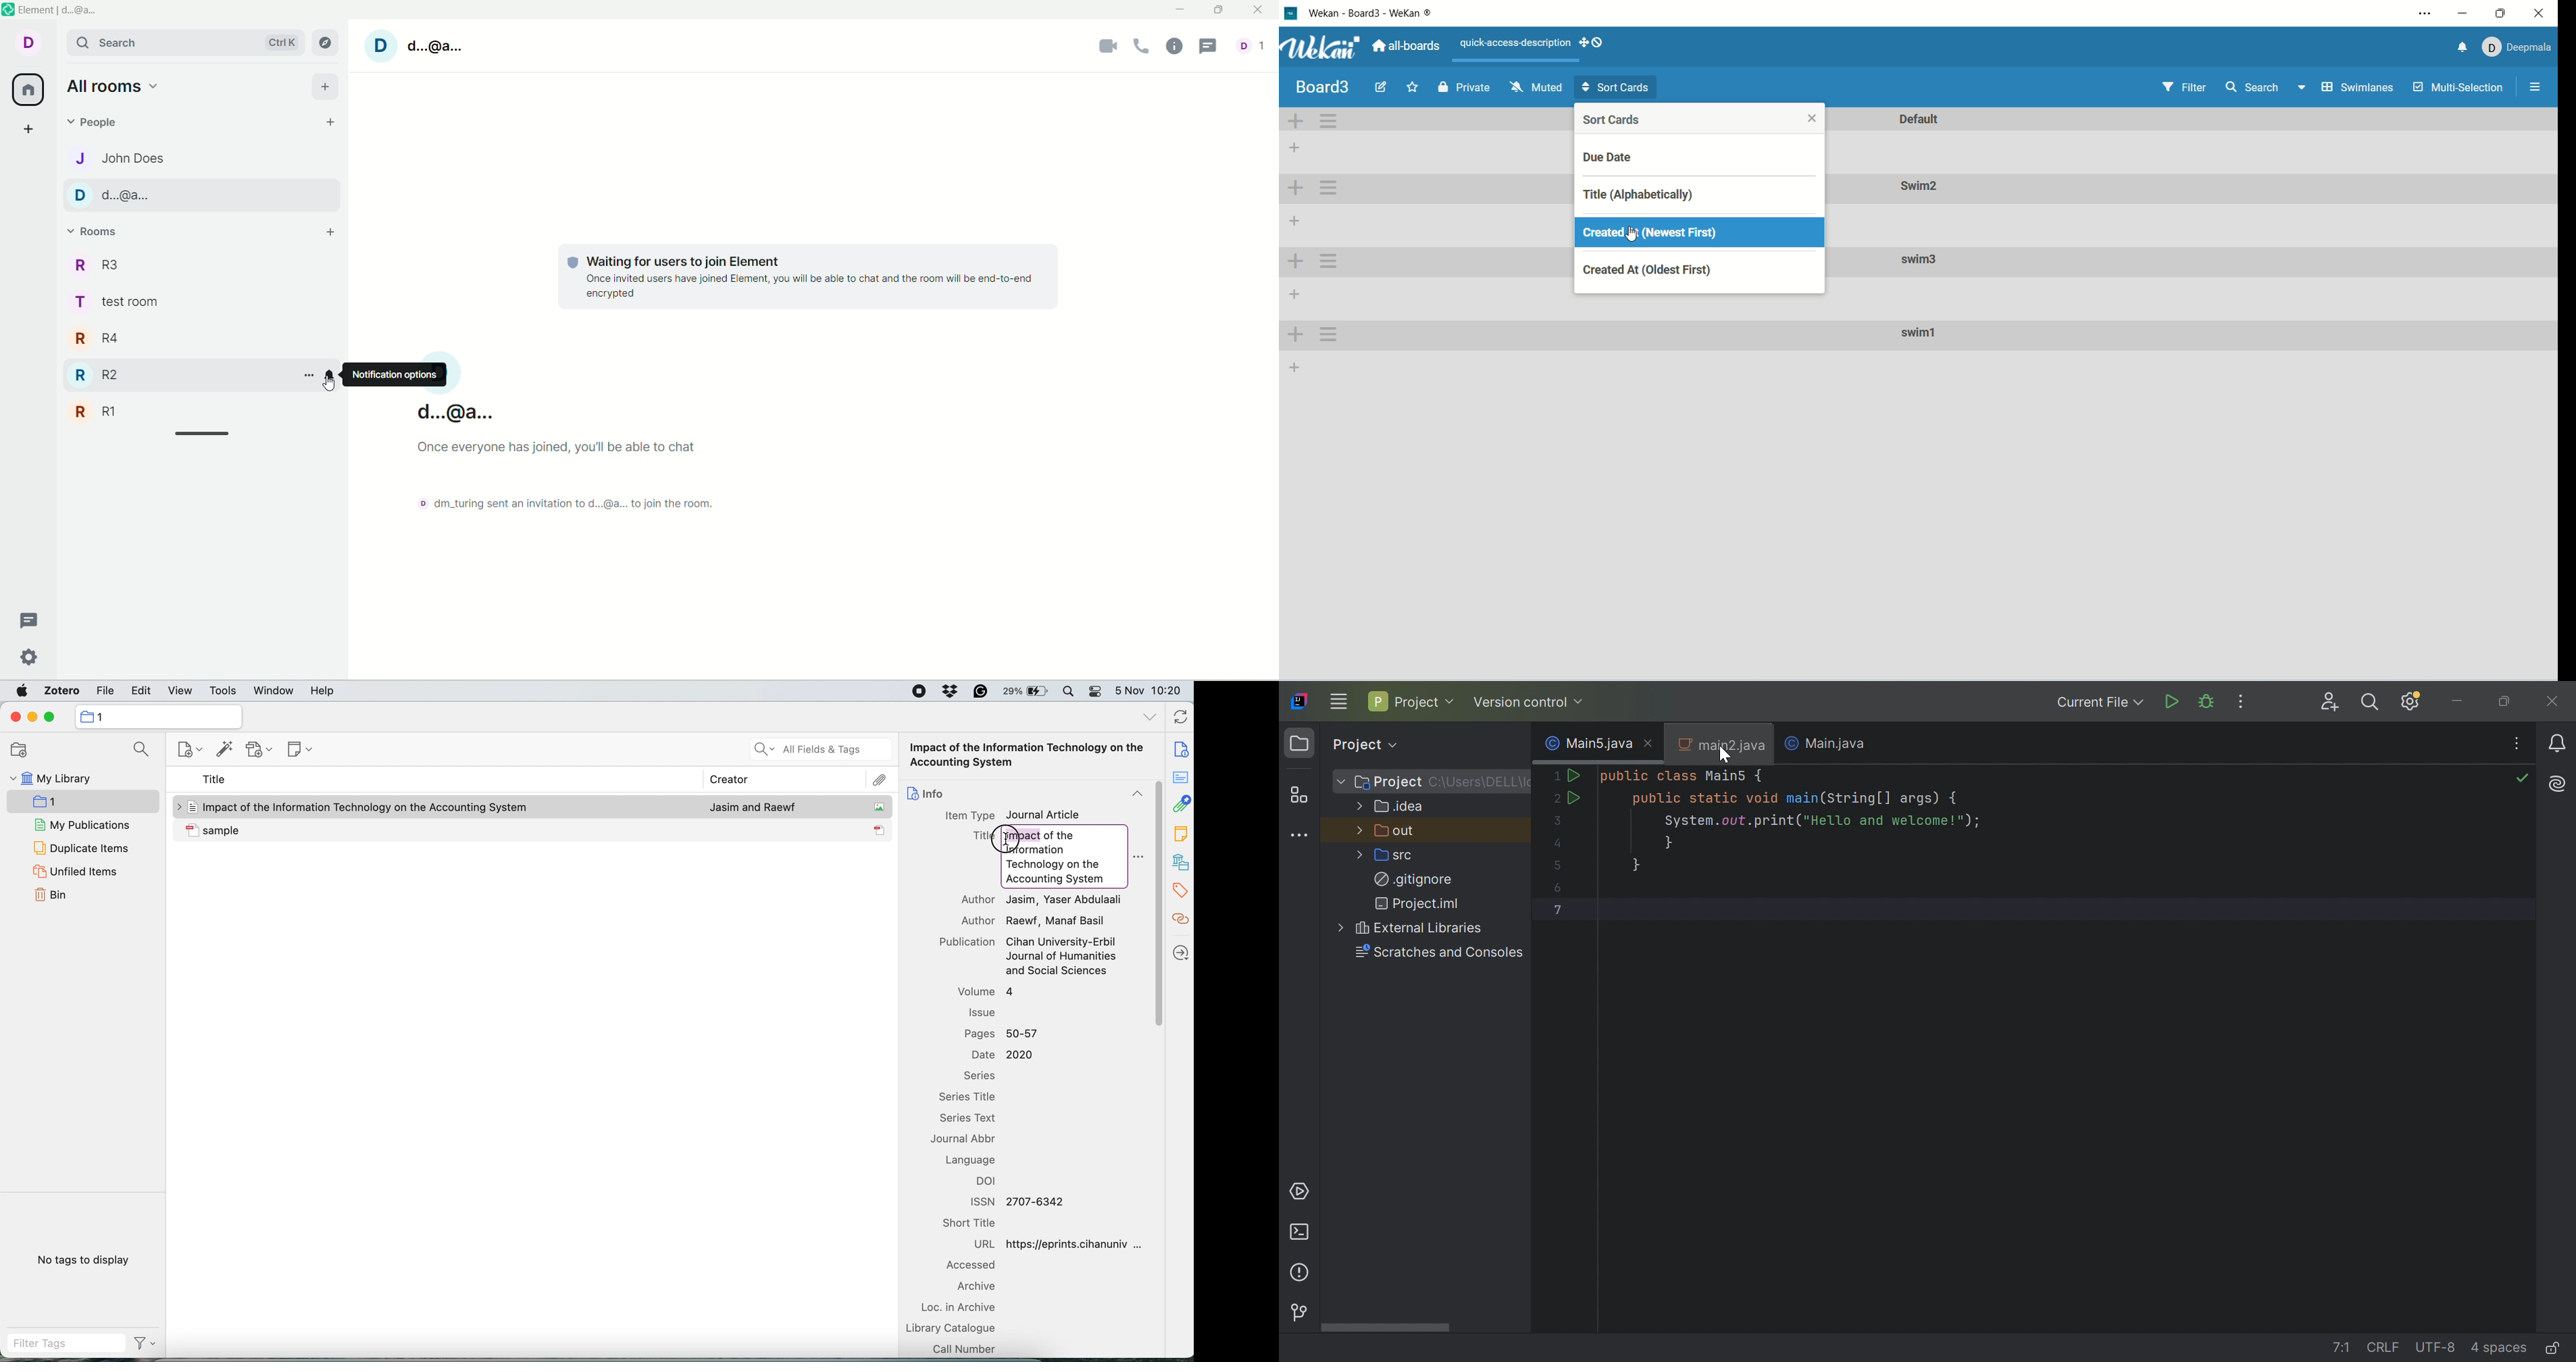 The image size is (2576, 1372). I want to click on swimlane actions, so click(1328, 335).